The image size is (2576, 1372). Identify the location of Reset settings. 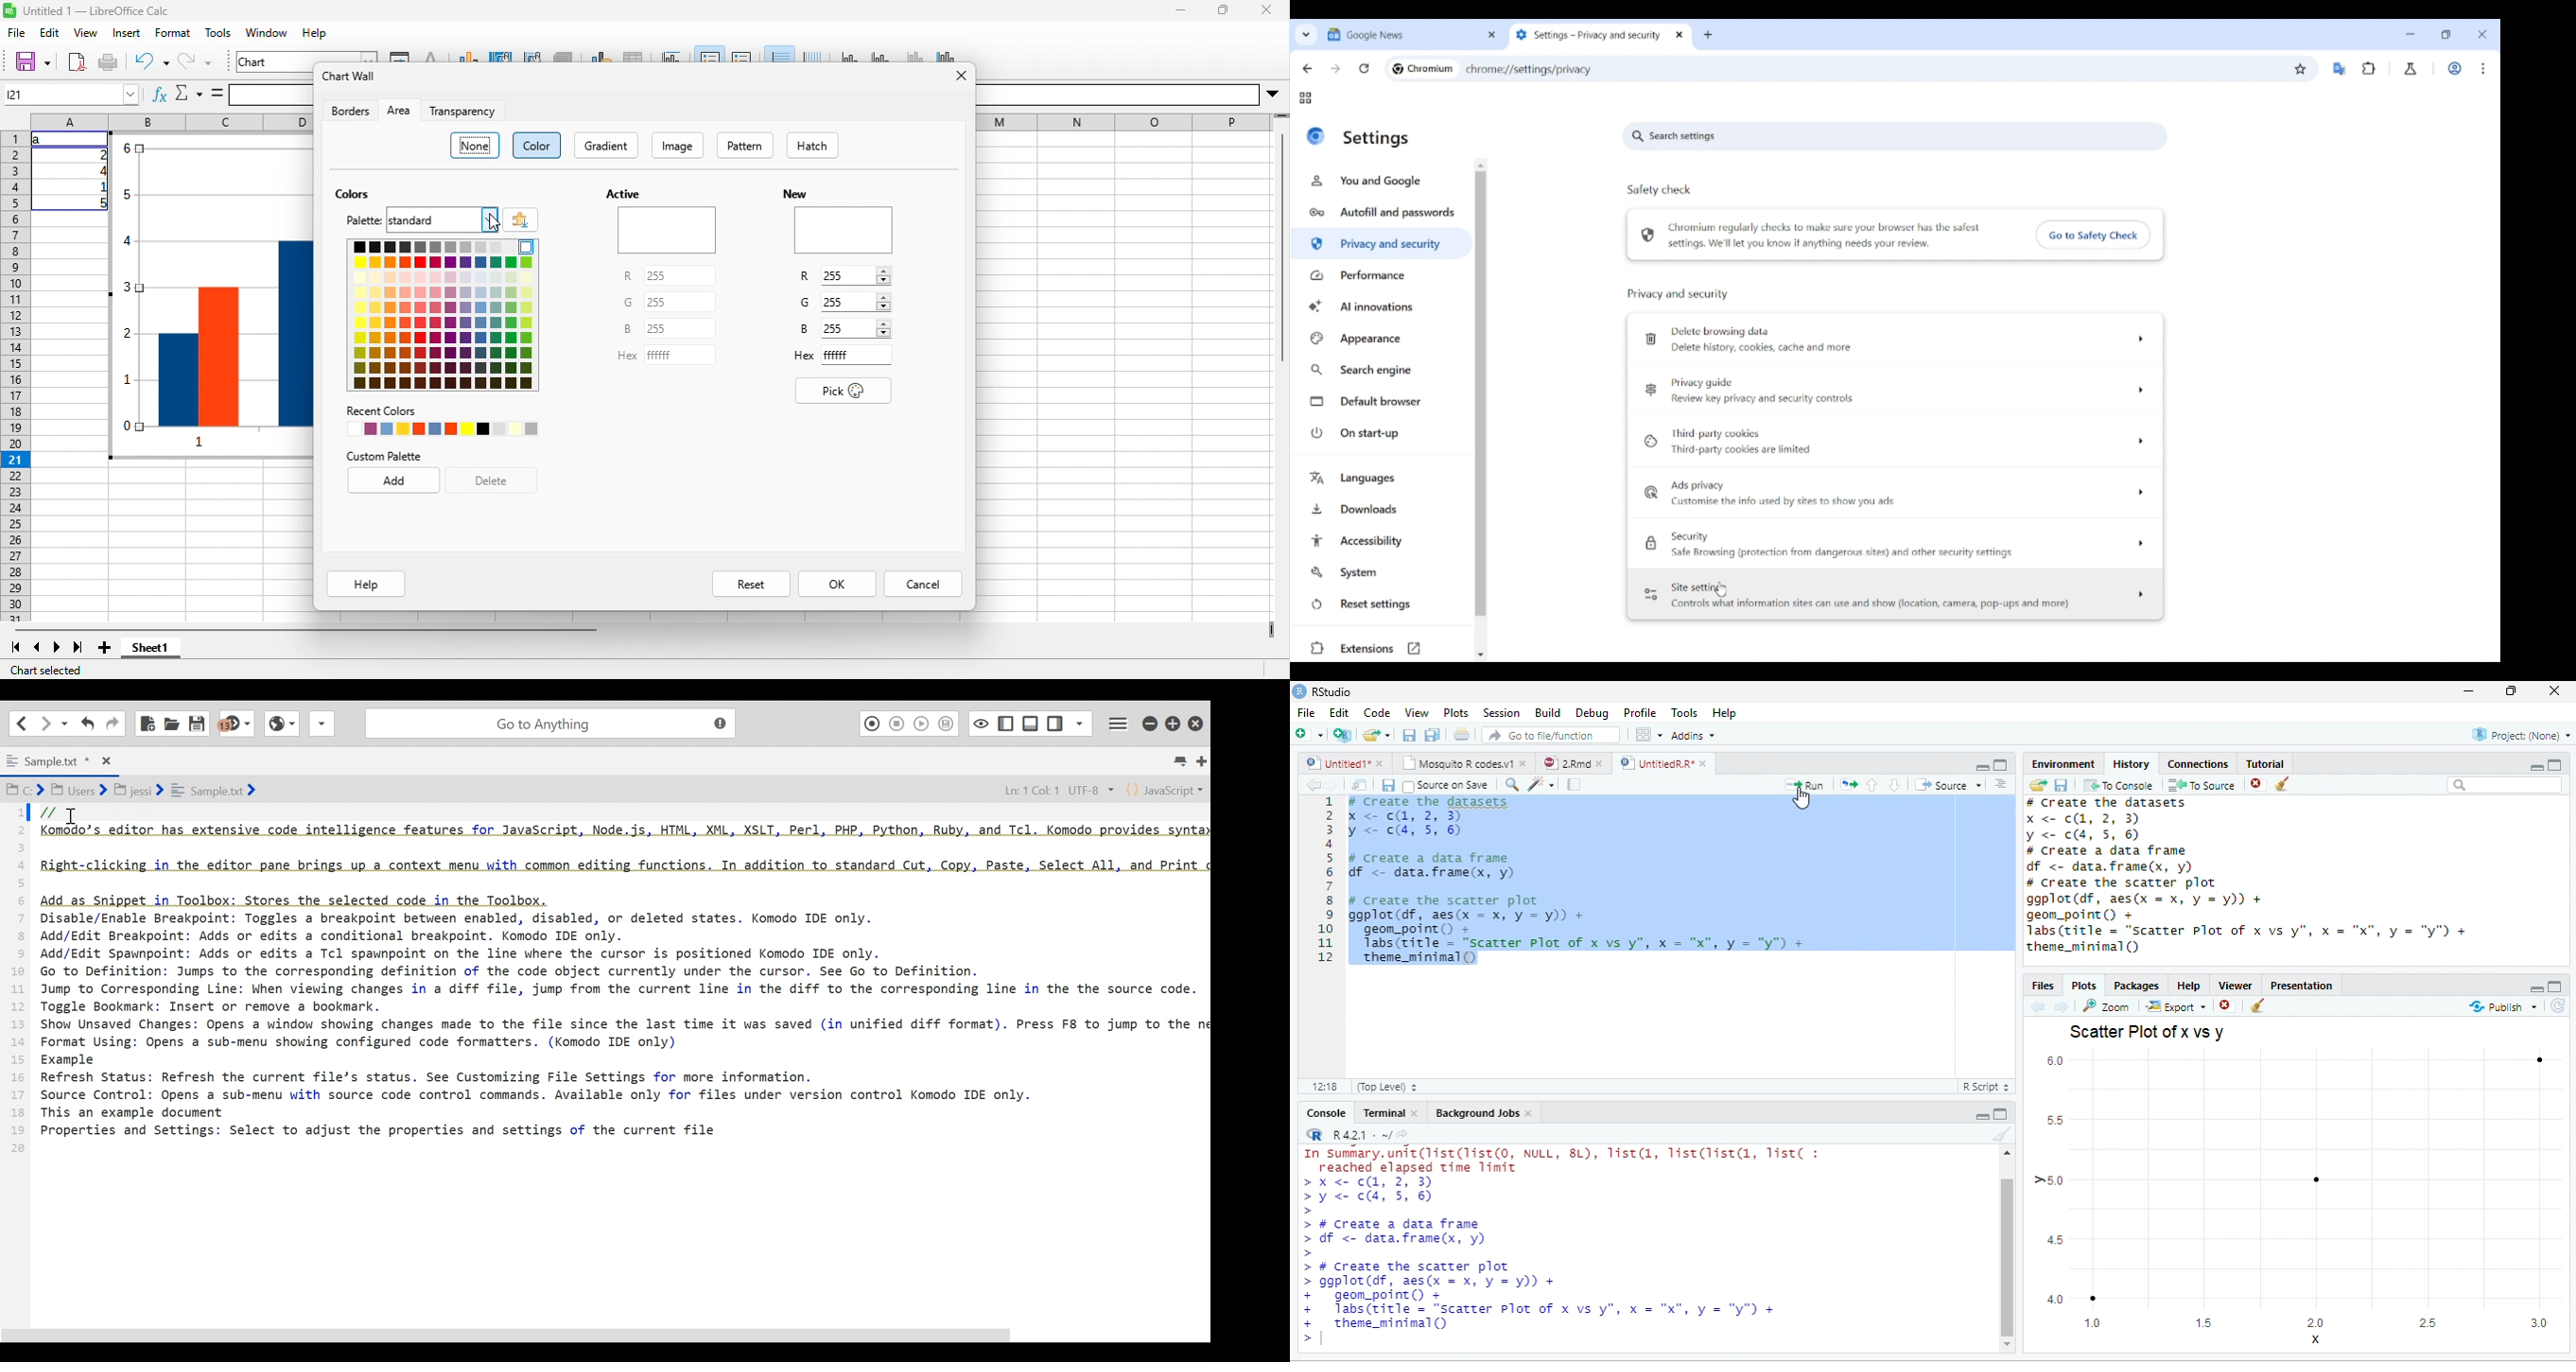
(1381, 605).